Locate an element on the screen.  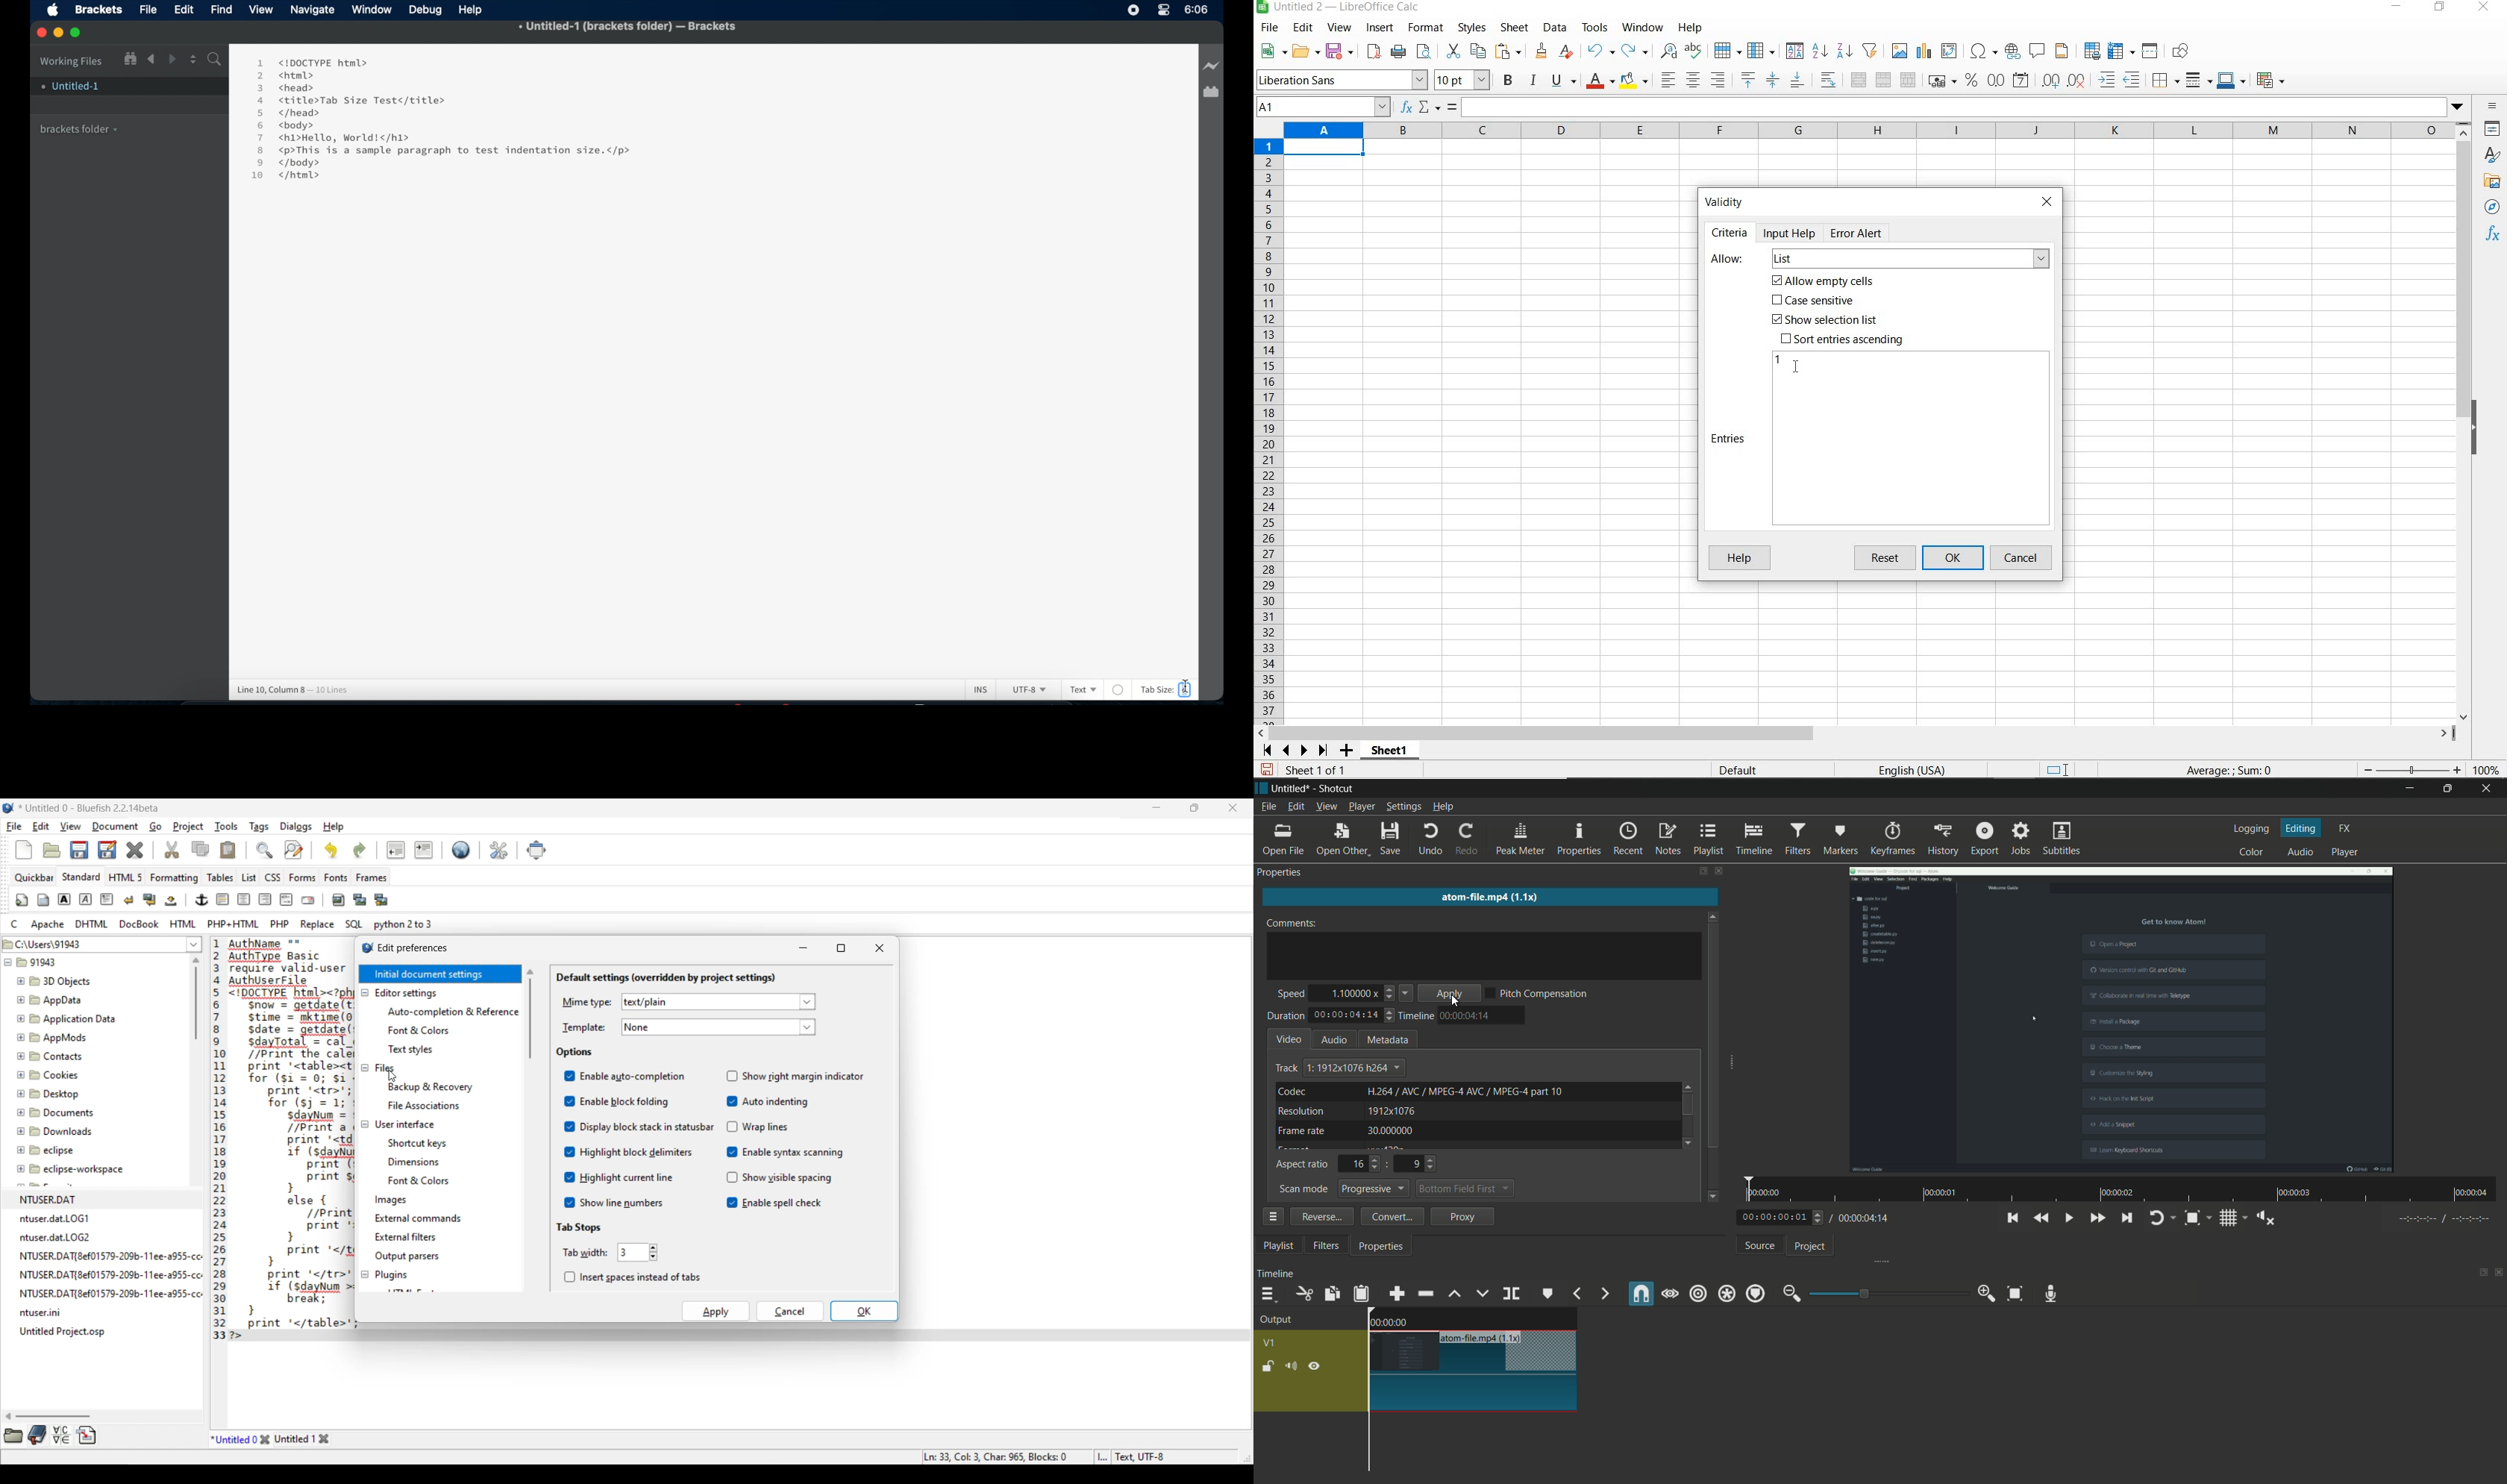
progressive is located at coordinates (1376, 1189).